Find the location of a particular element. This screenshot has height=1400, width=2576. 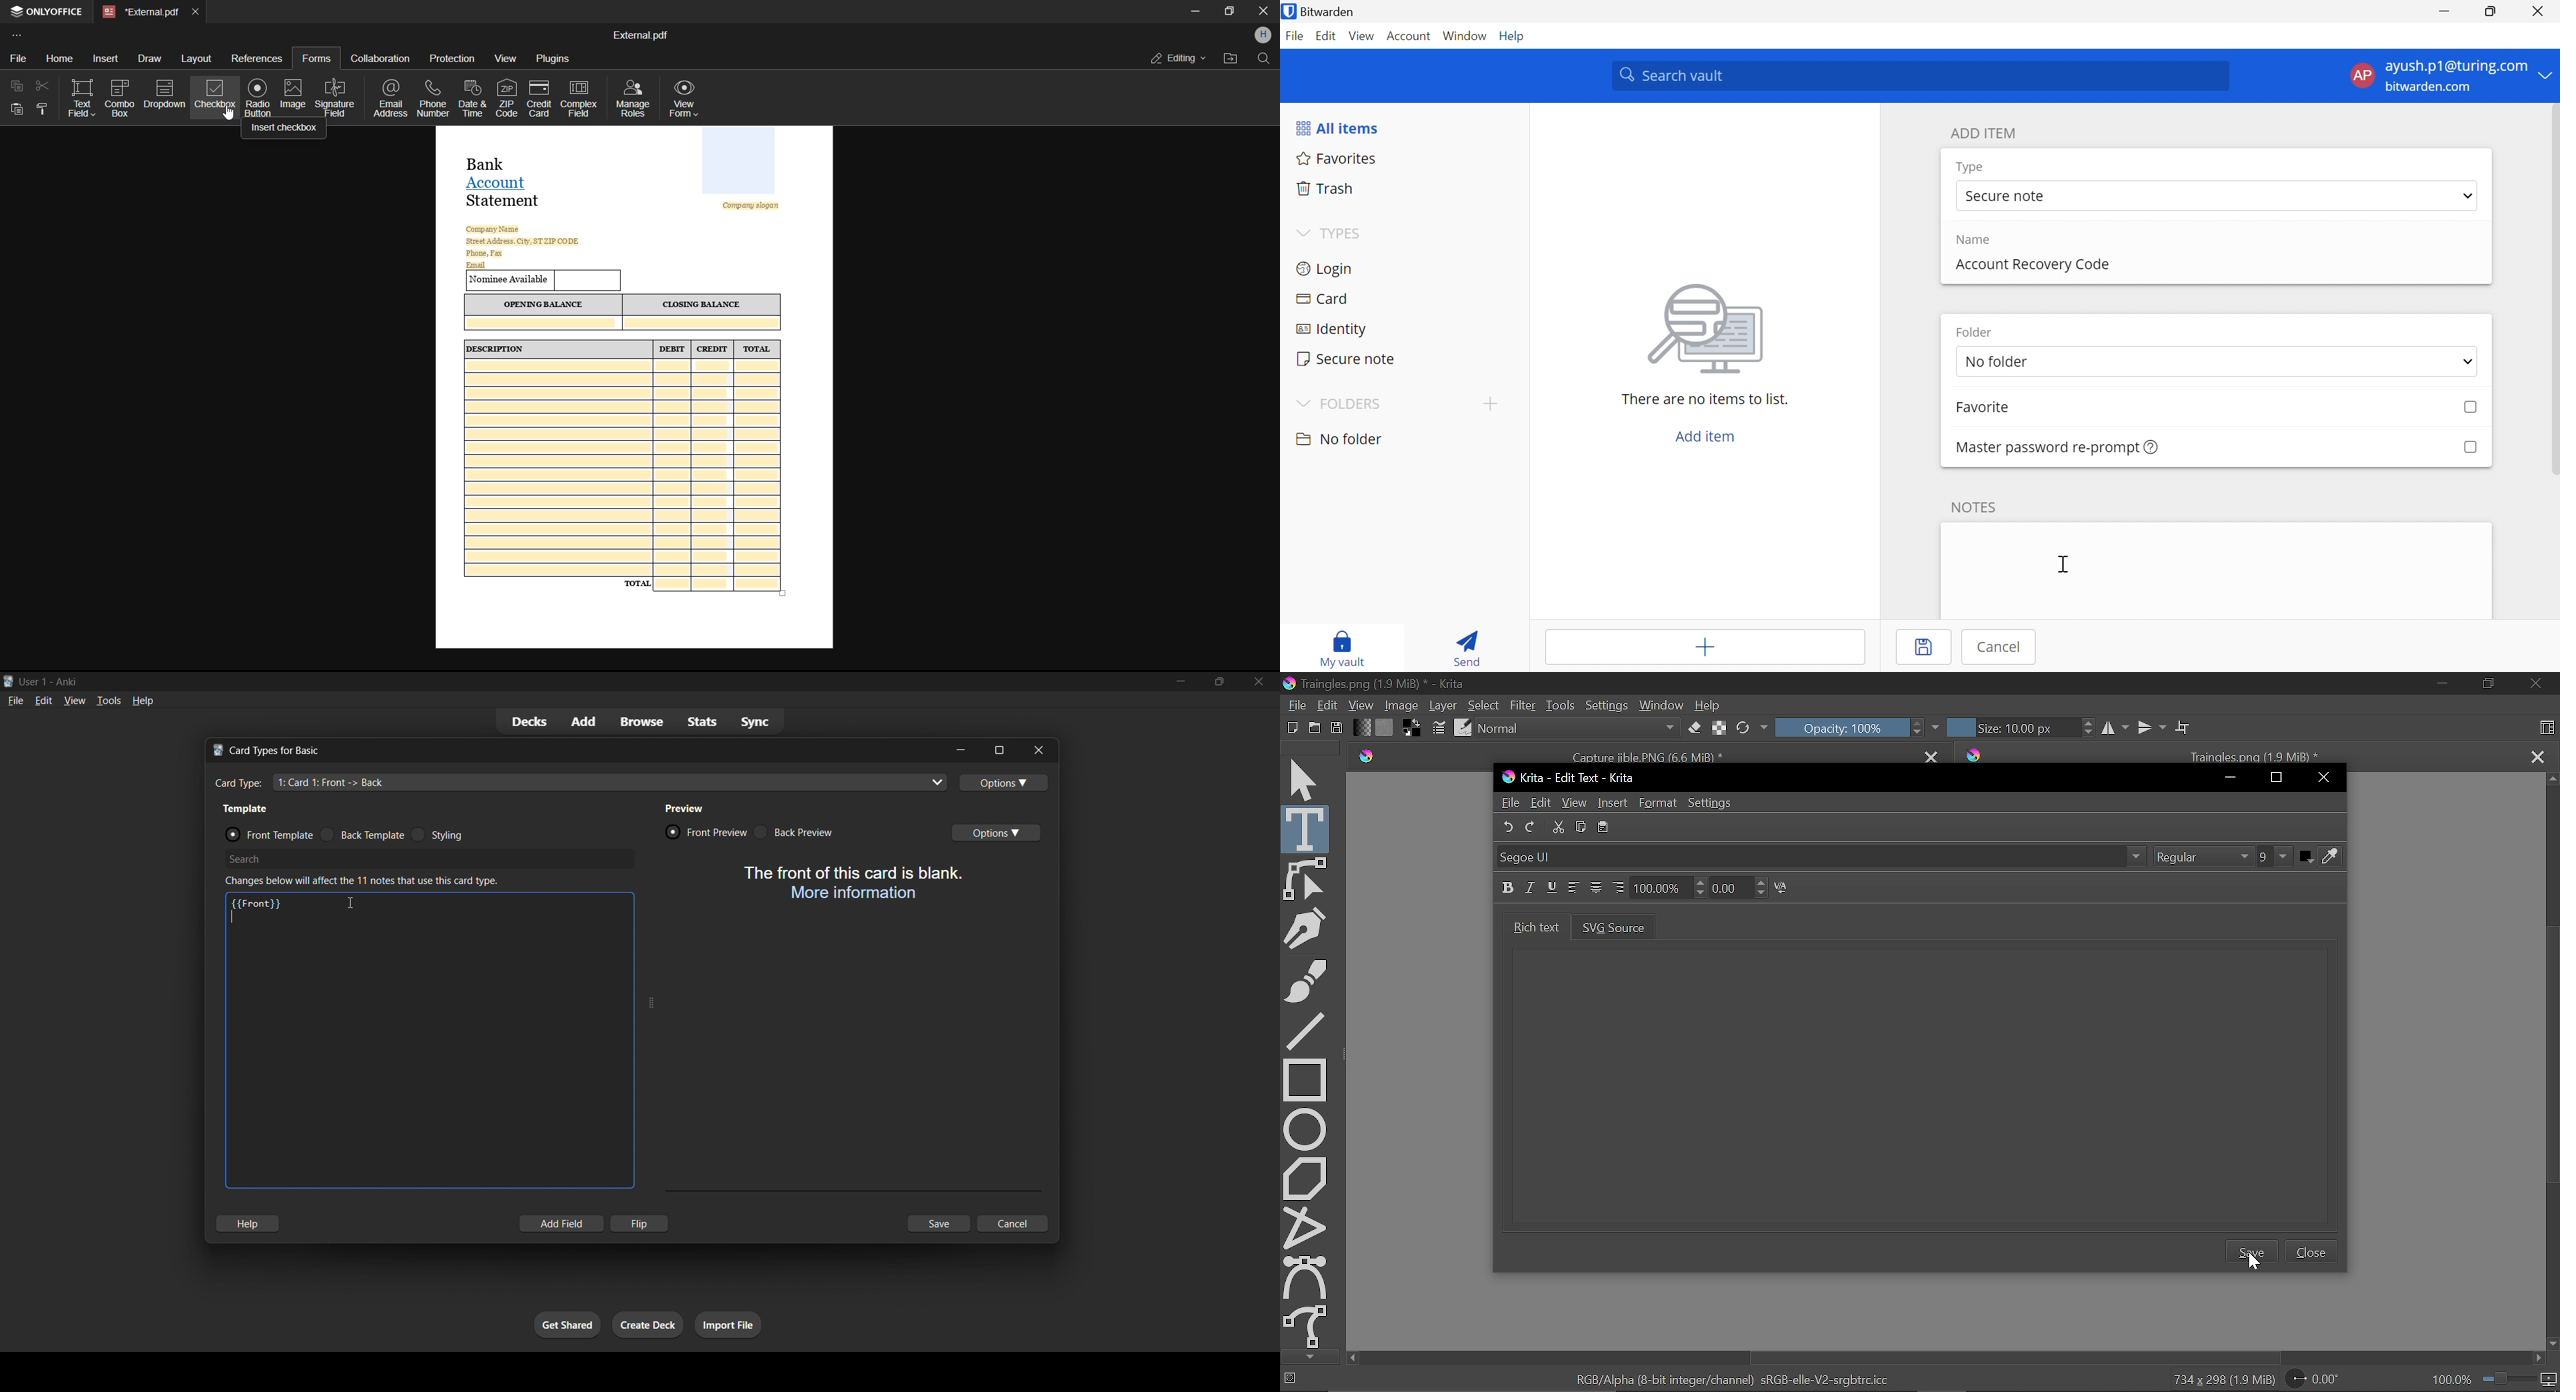

Rich text is located at coordinates (1533, 928).